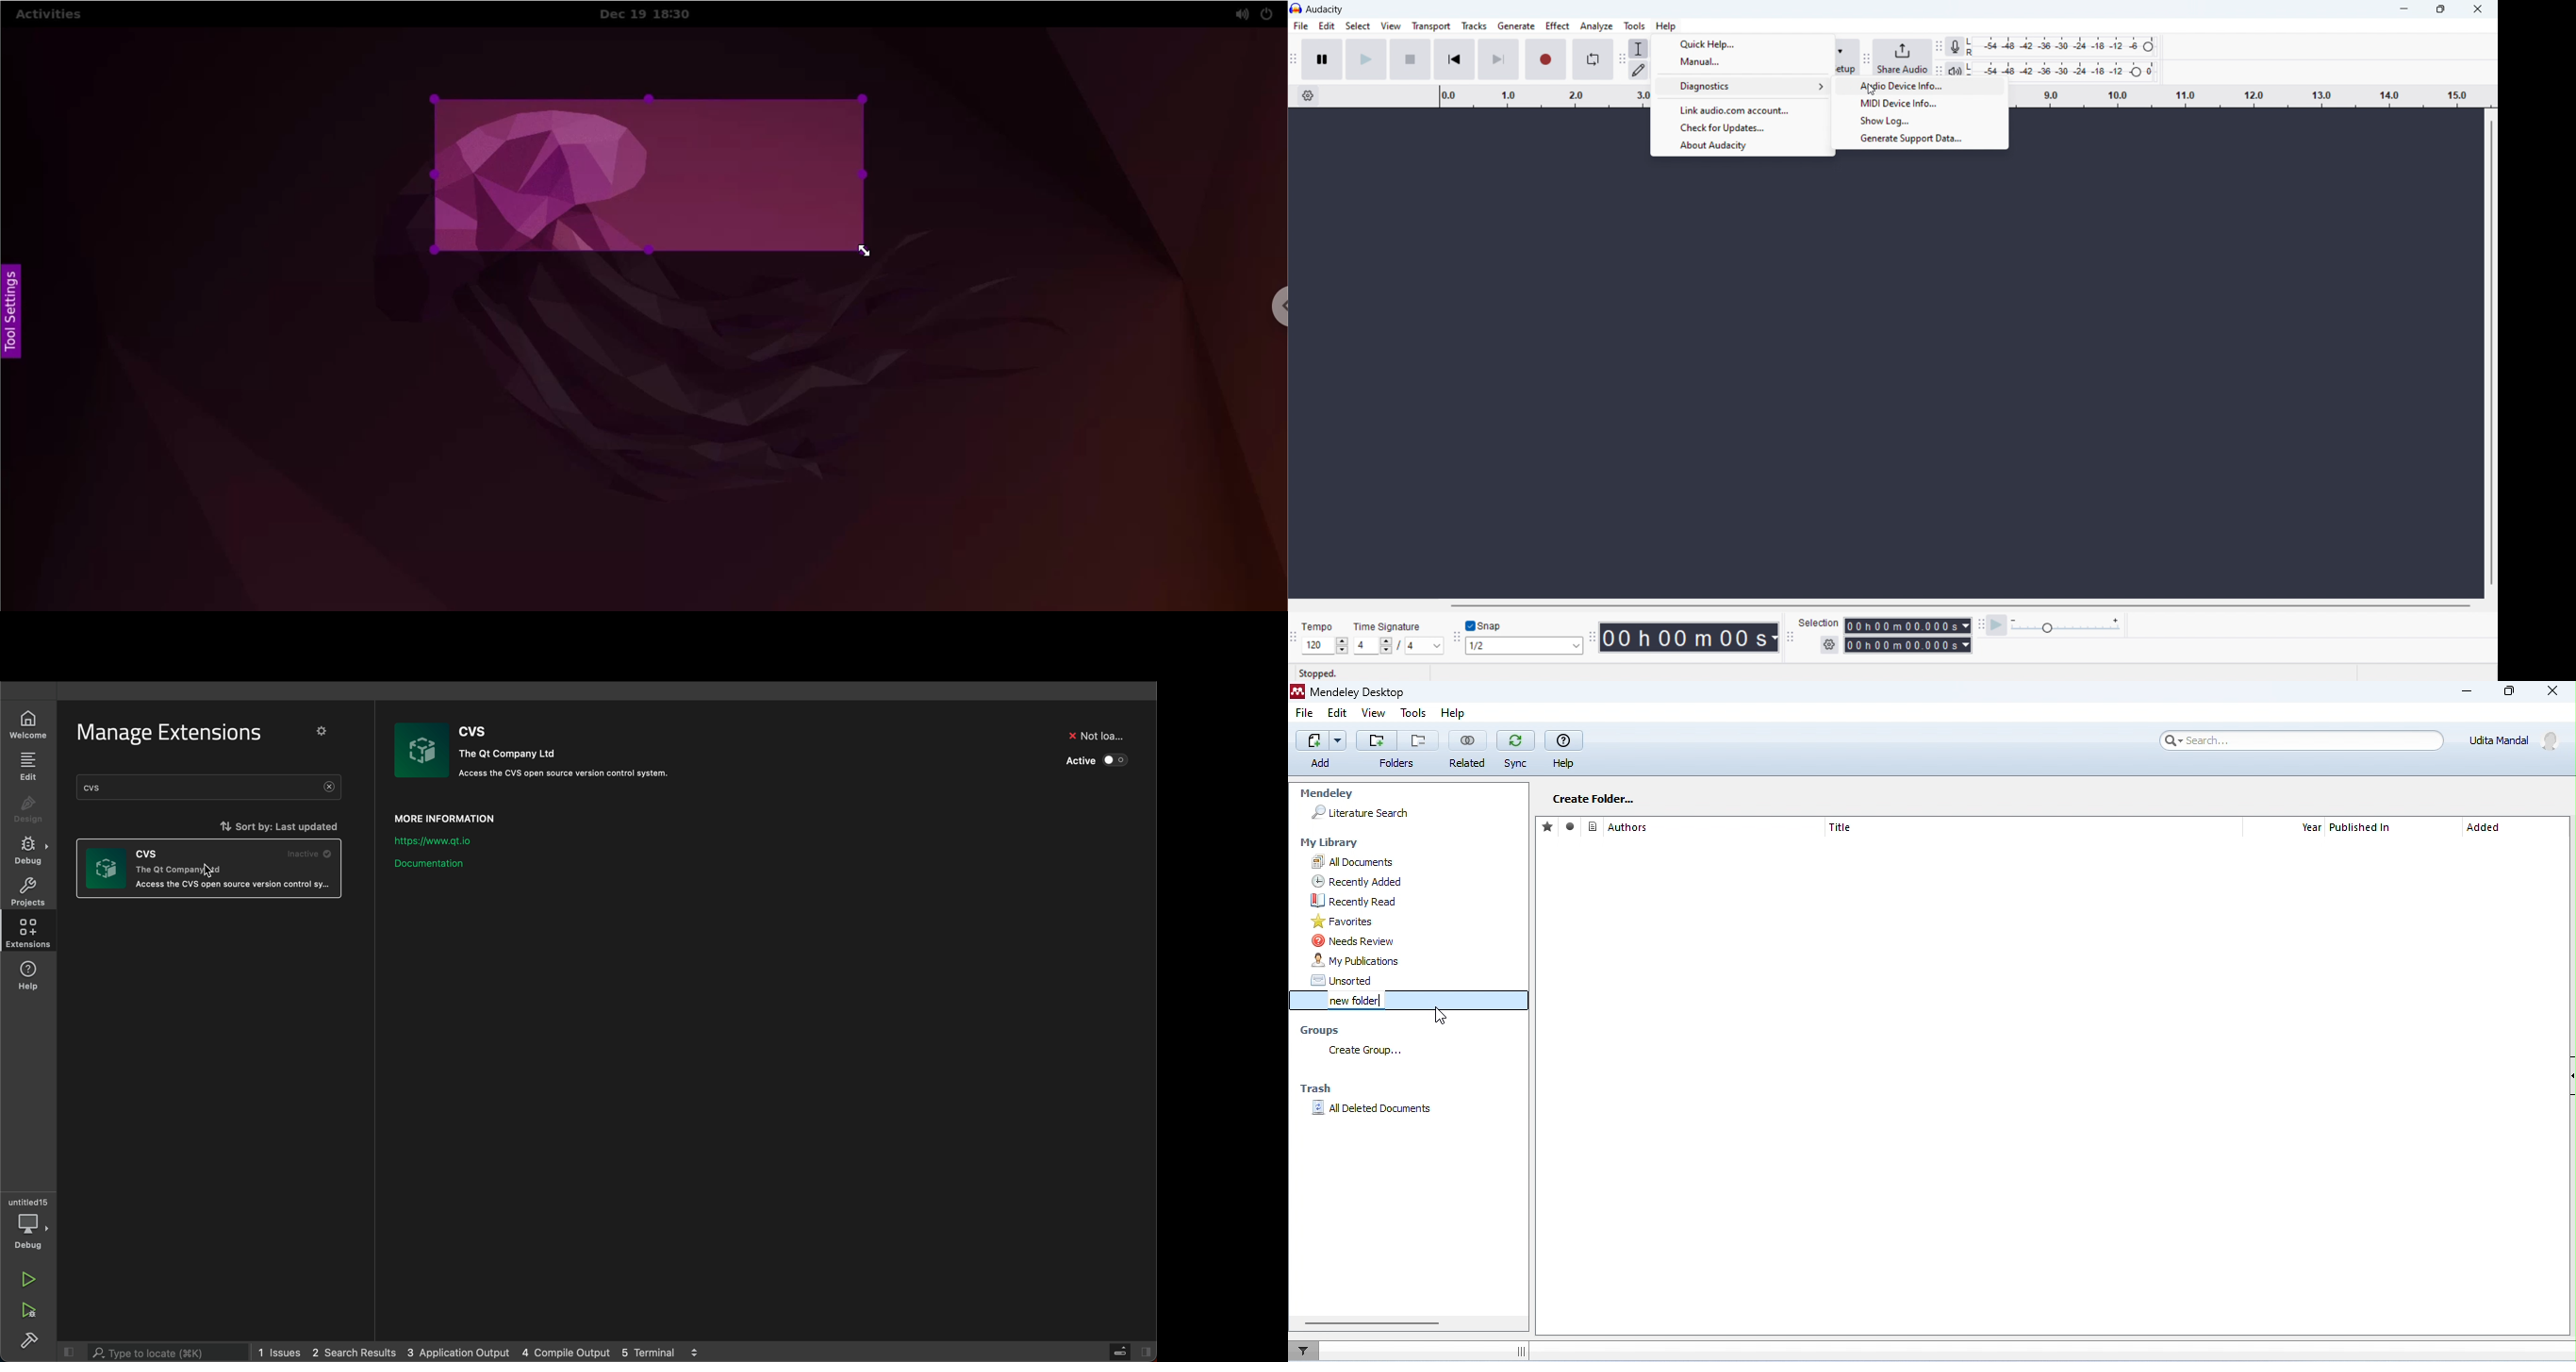  Describe the element at coordinates (1428, 1012) in the screenshot. I see `cursor` at that location.